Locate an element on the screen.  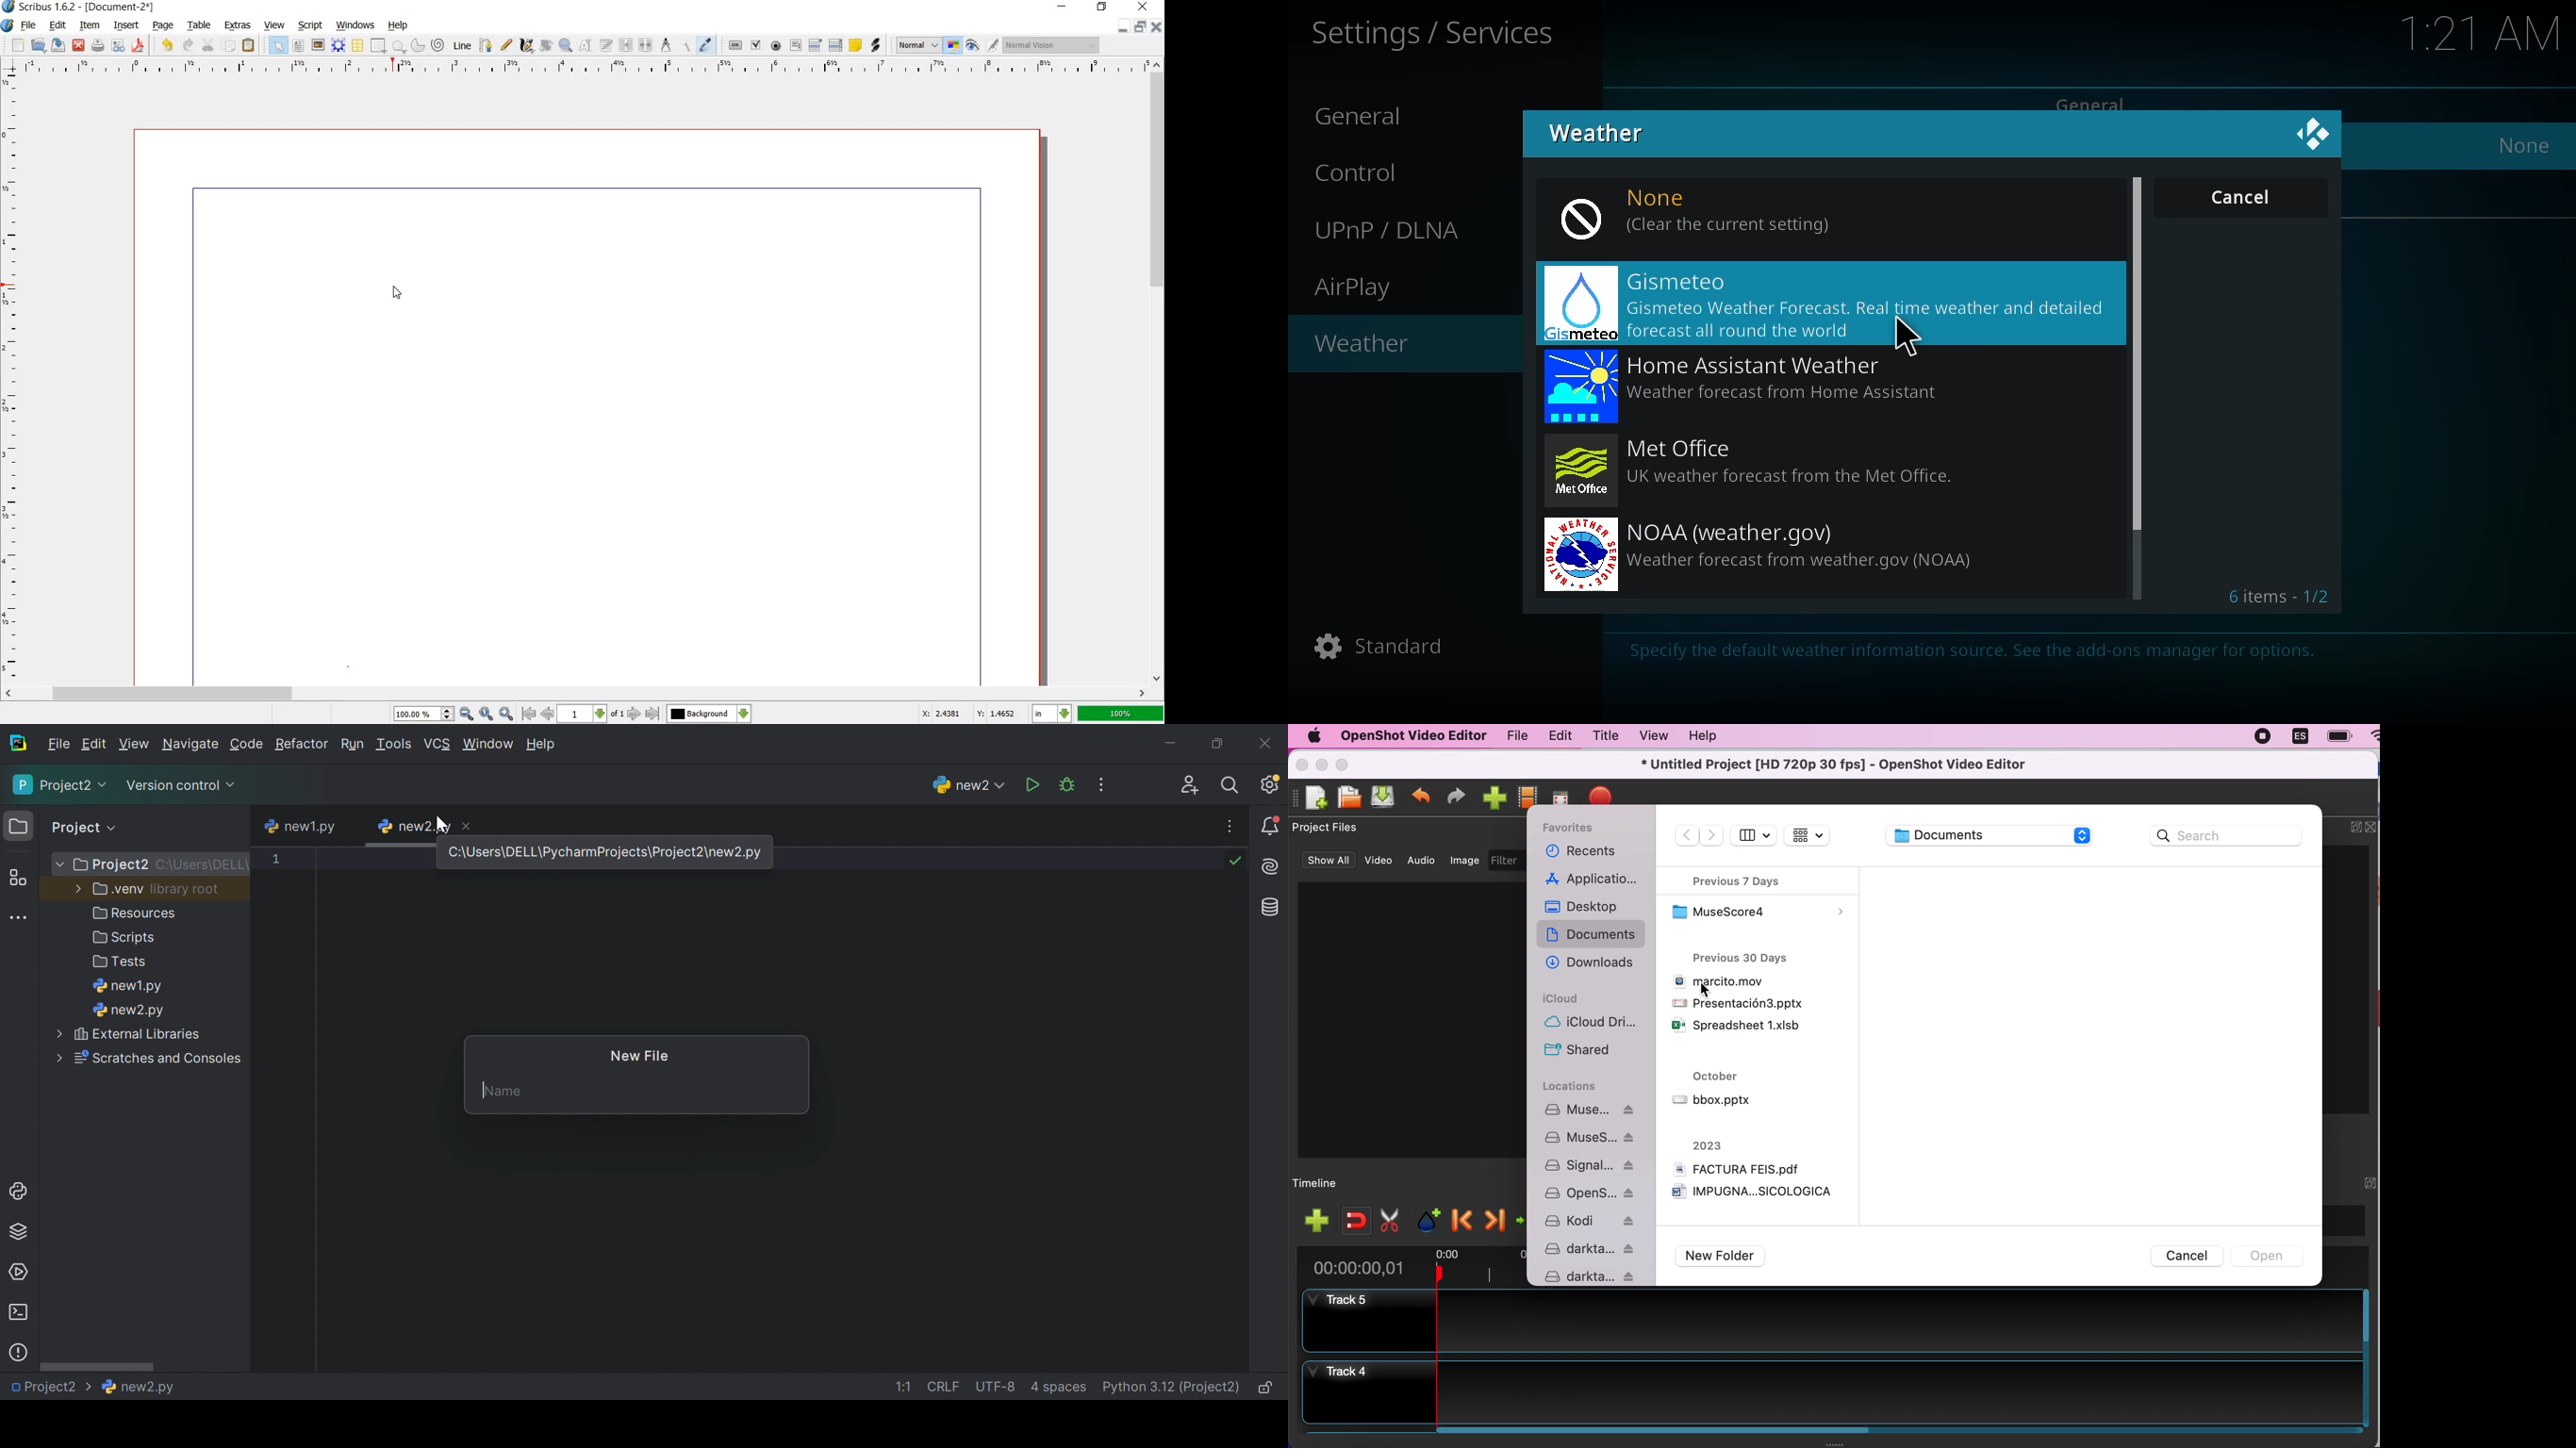
cursor is located at coordinates (1707, 994).